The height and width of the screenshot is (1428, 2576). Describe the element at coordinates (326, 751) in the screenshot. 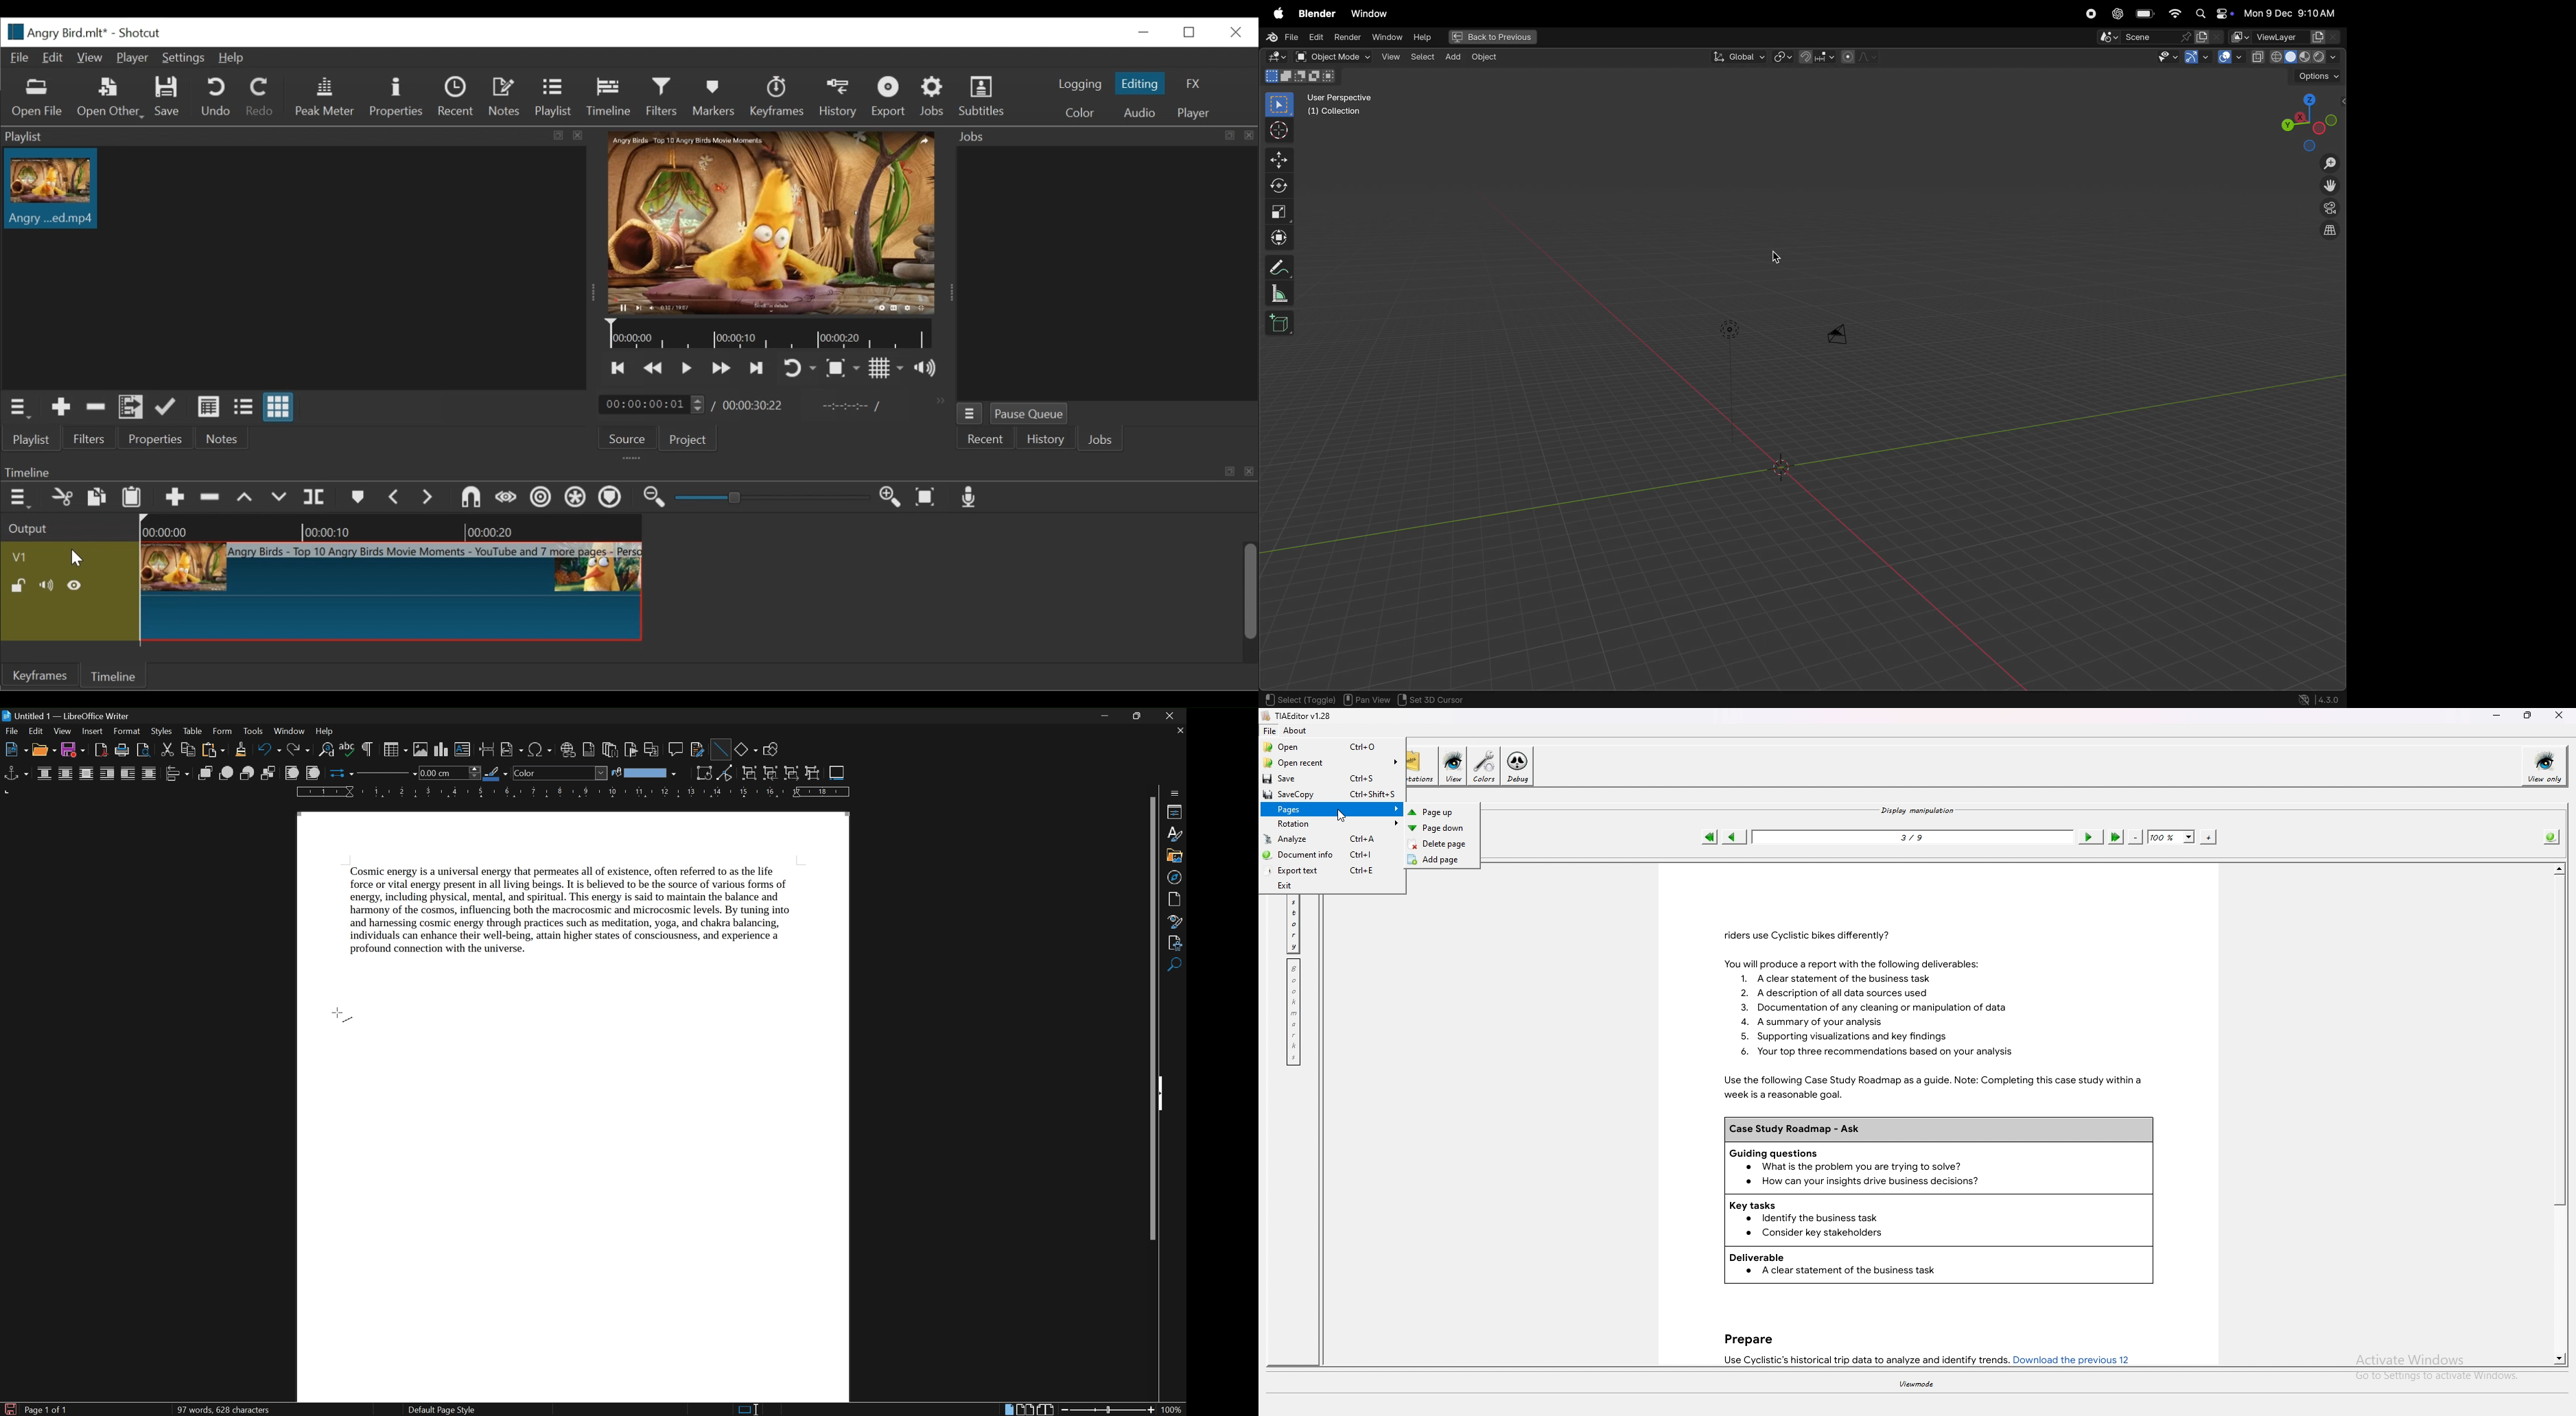

I see `find and replace` at that location.